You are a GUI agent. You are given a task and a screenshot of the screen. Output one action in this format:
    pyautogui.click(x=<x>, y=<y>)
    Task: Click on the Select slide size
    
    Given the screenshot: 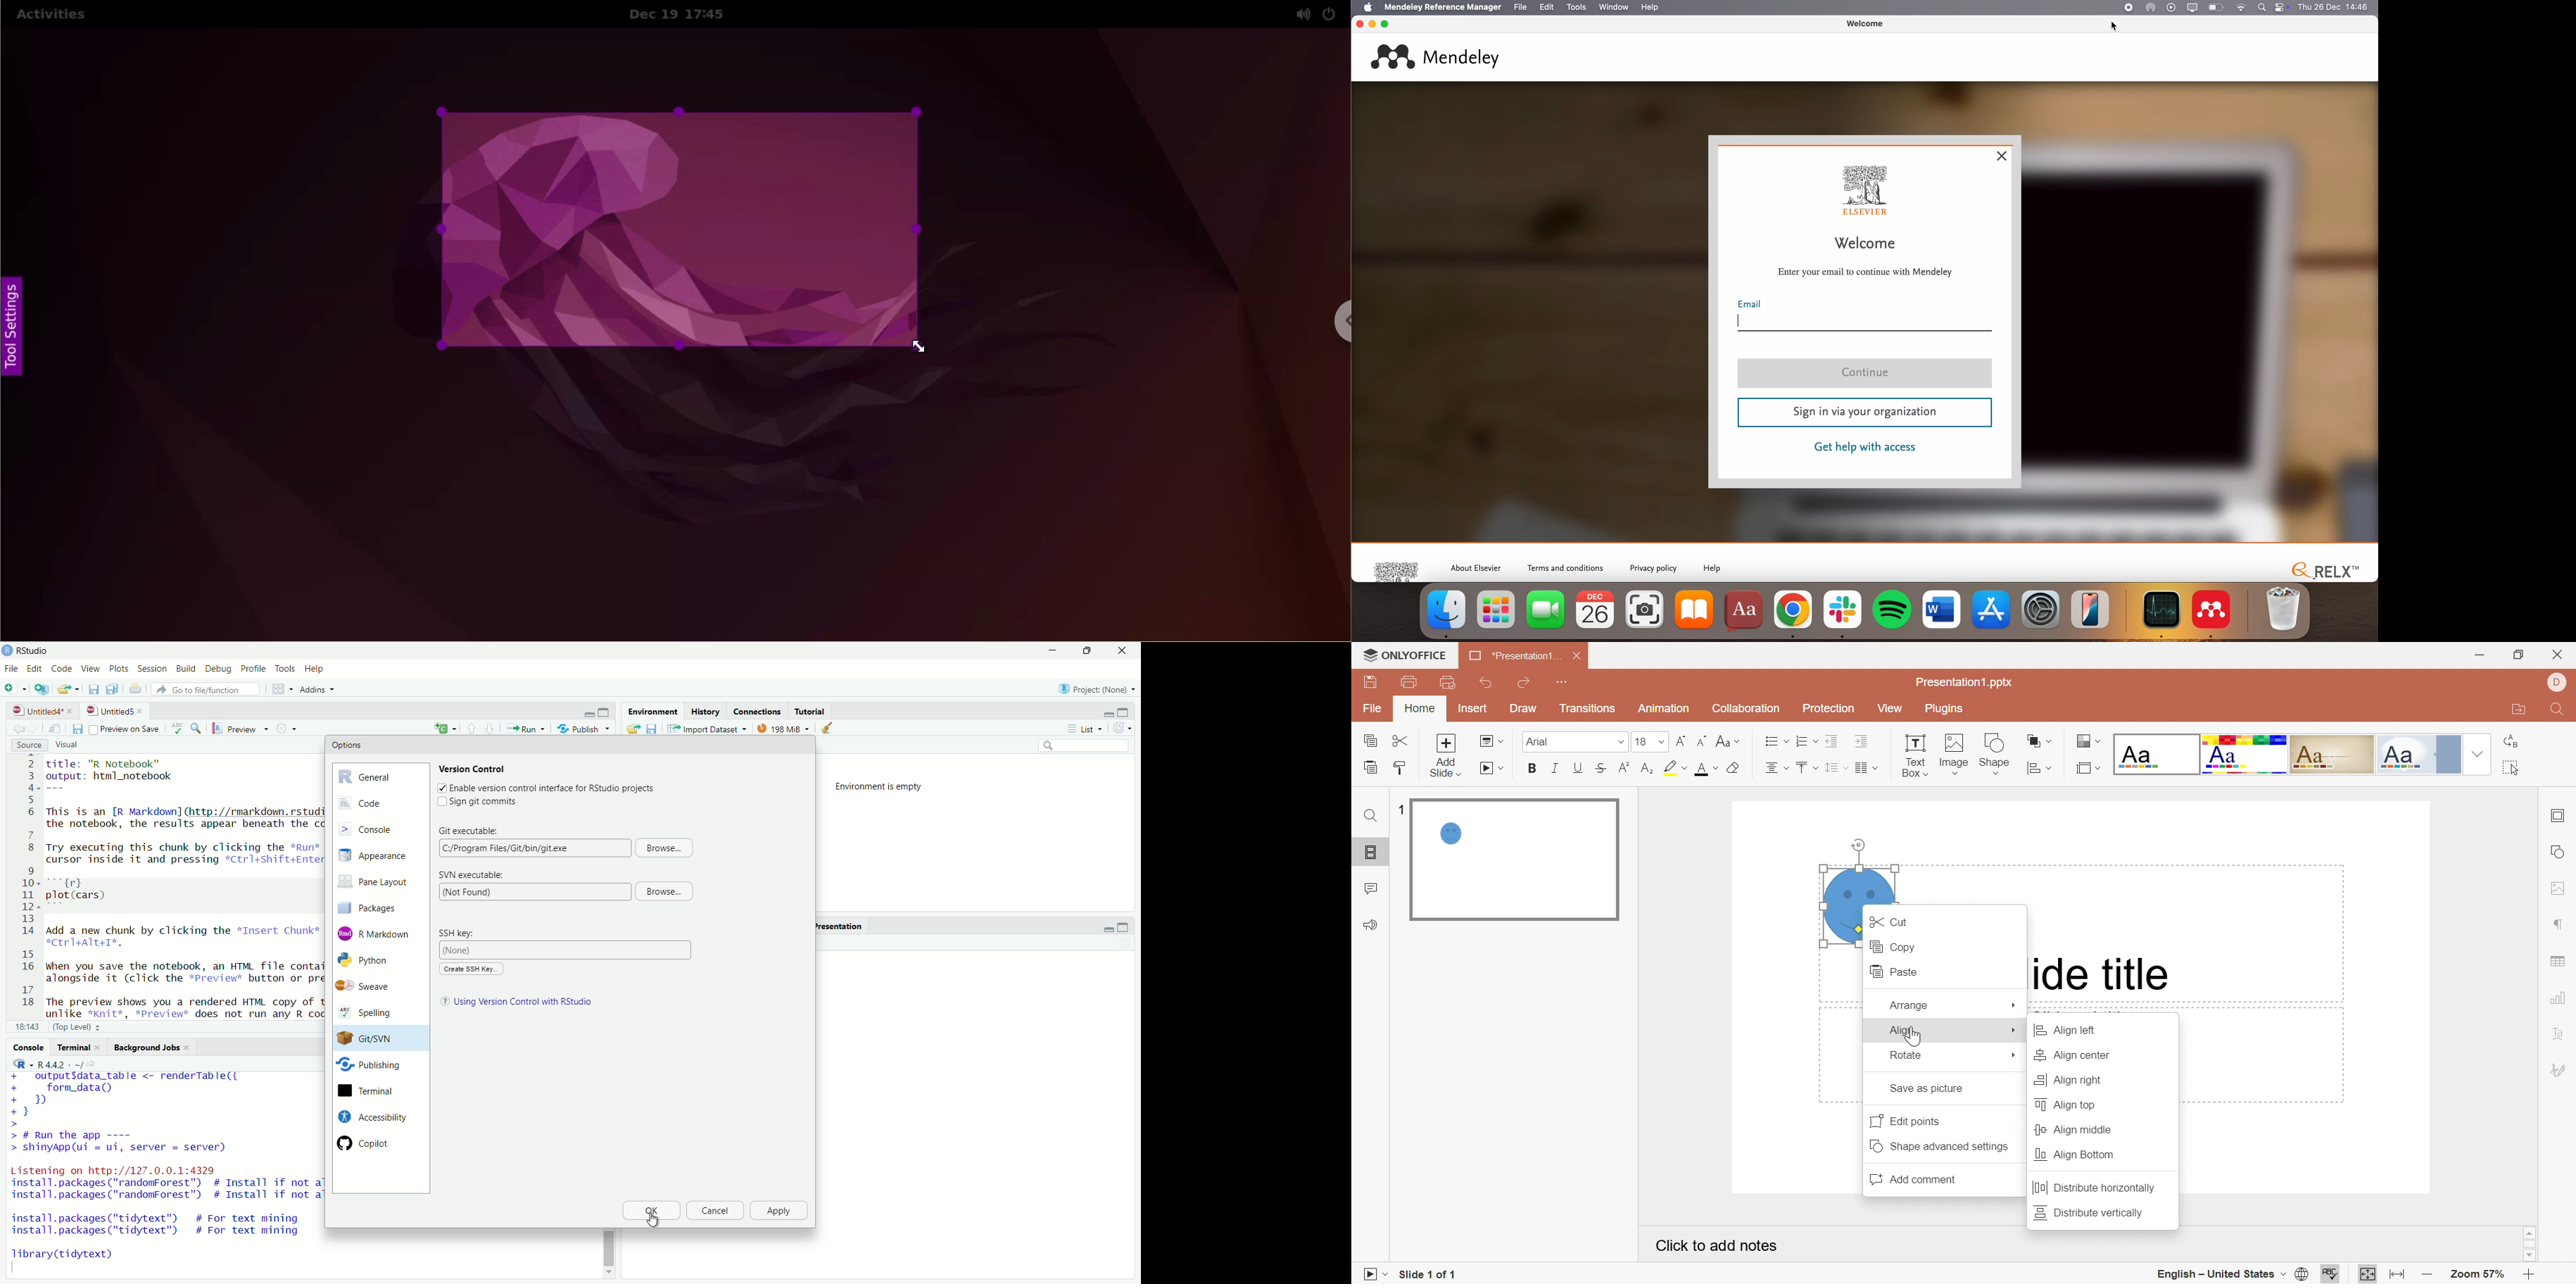 What is the action you would take?
    pyautogui.click(x=2088, y=768)
    